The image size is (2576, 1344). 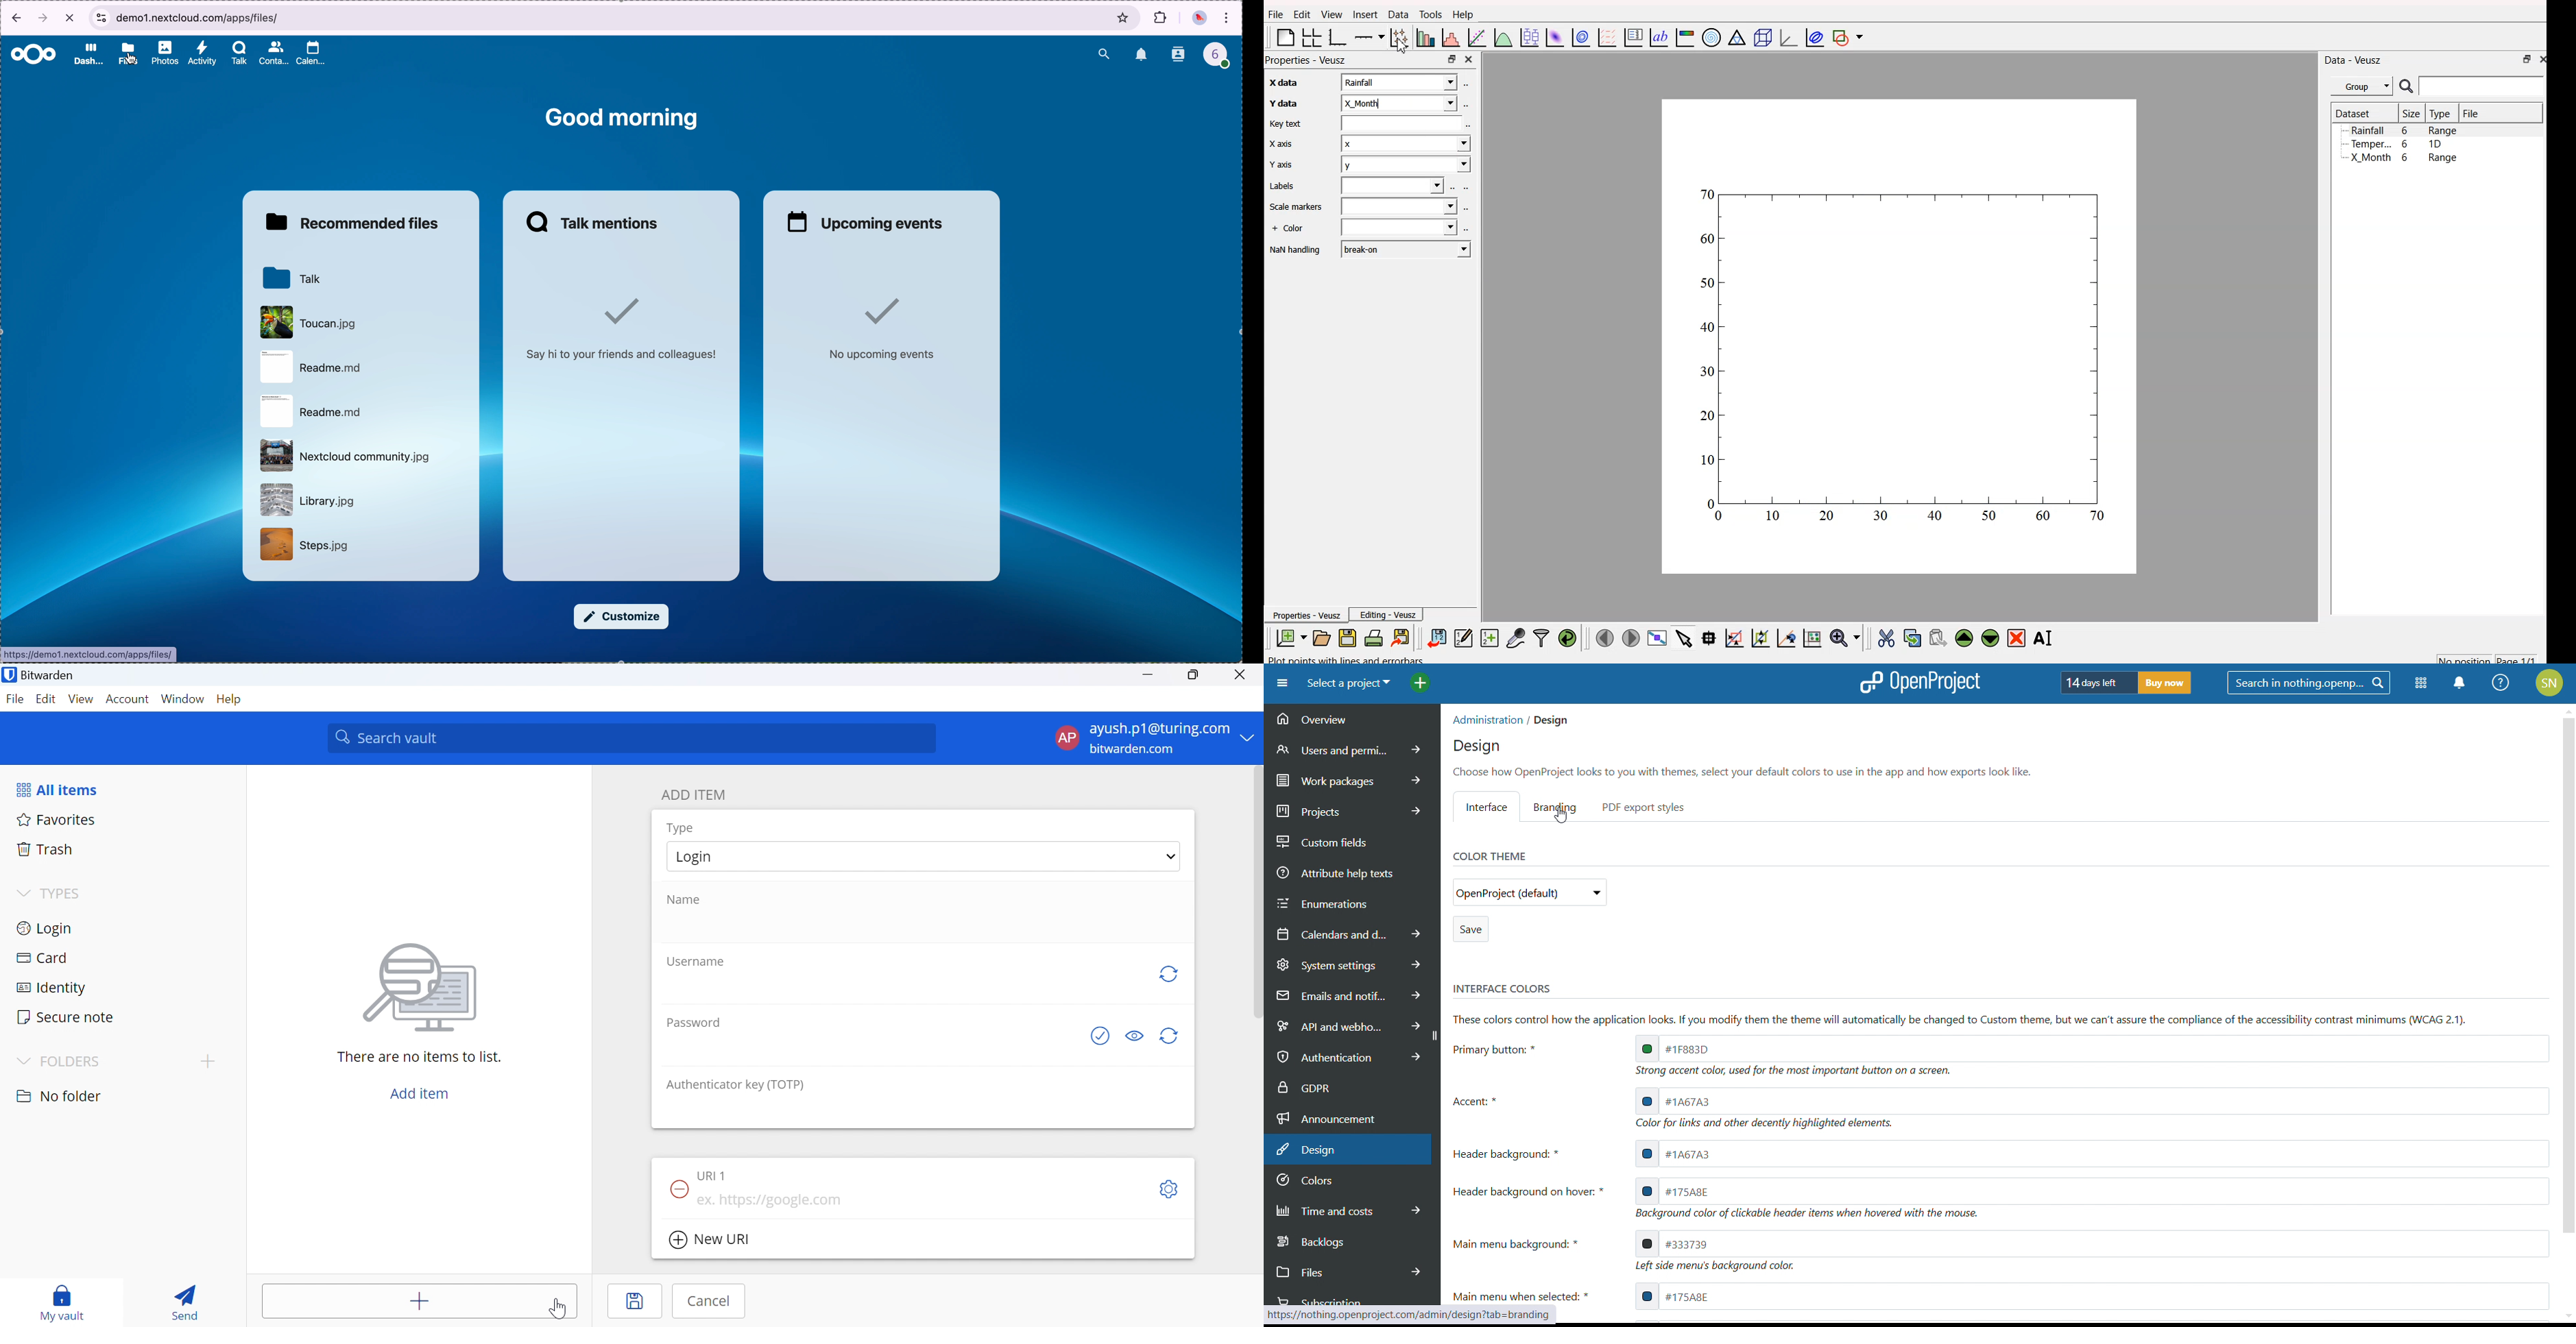 I want to click on calendars and dates, so click(x=1350, y=933).